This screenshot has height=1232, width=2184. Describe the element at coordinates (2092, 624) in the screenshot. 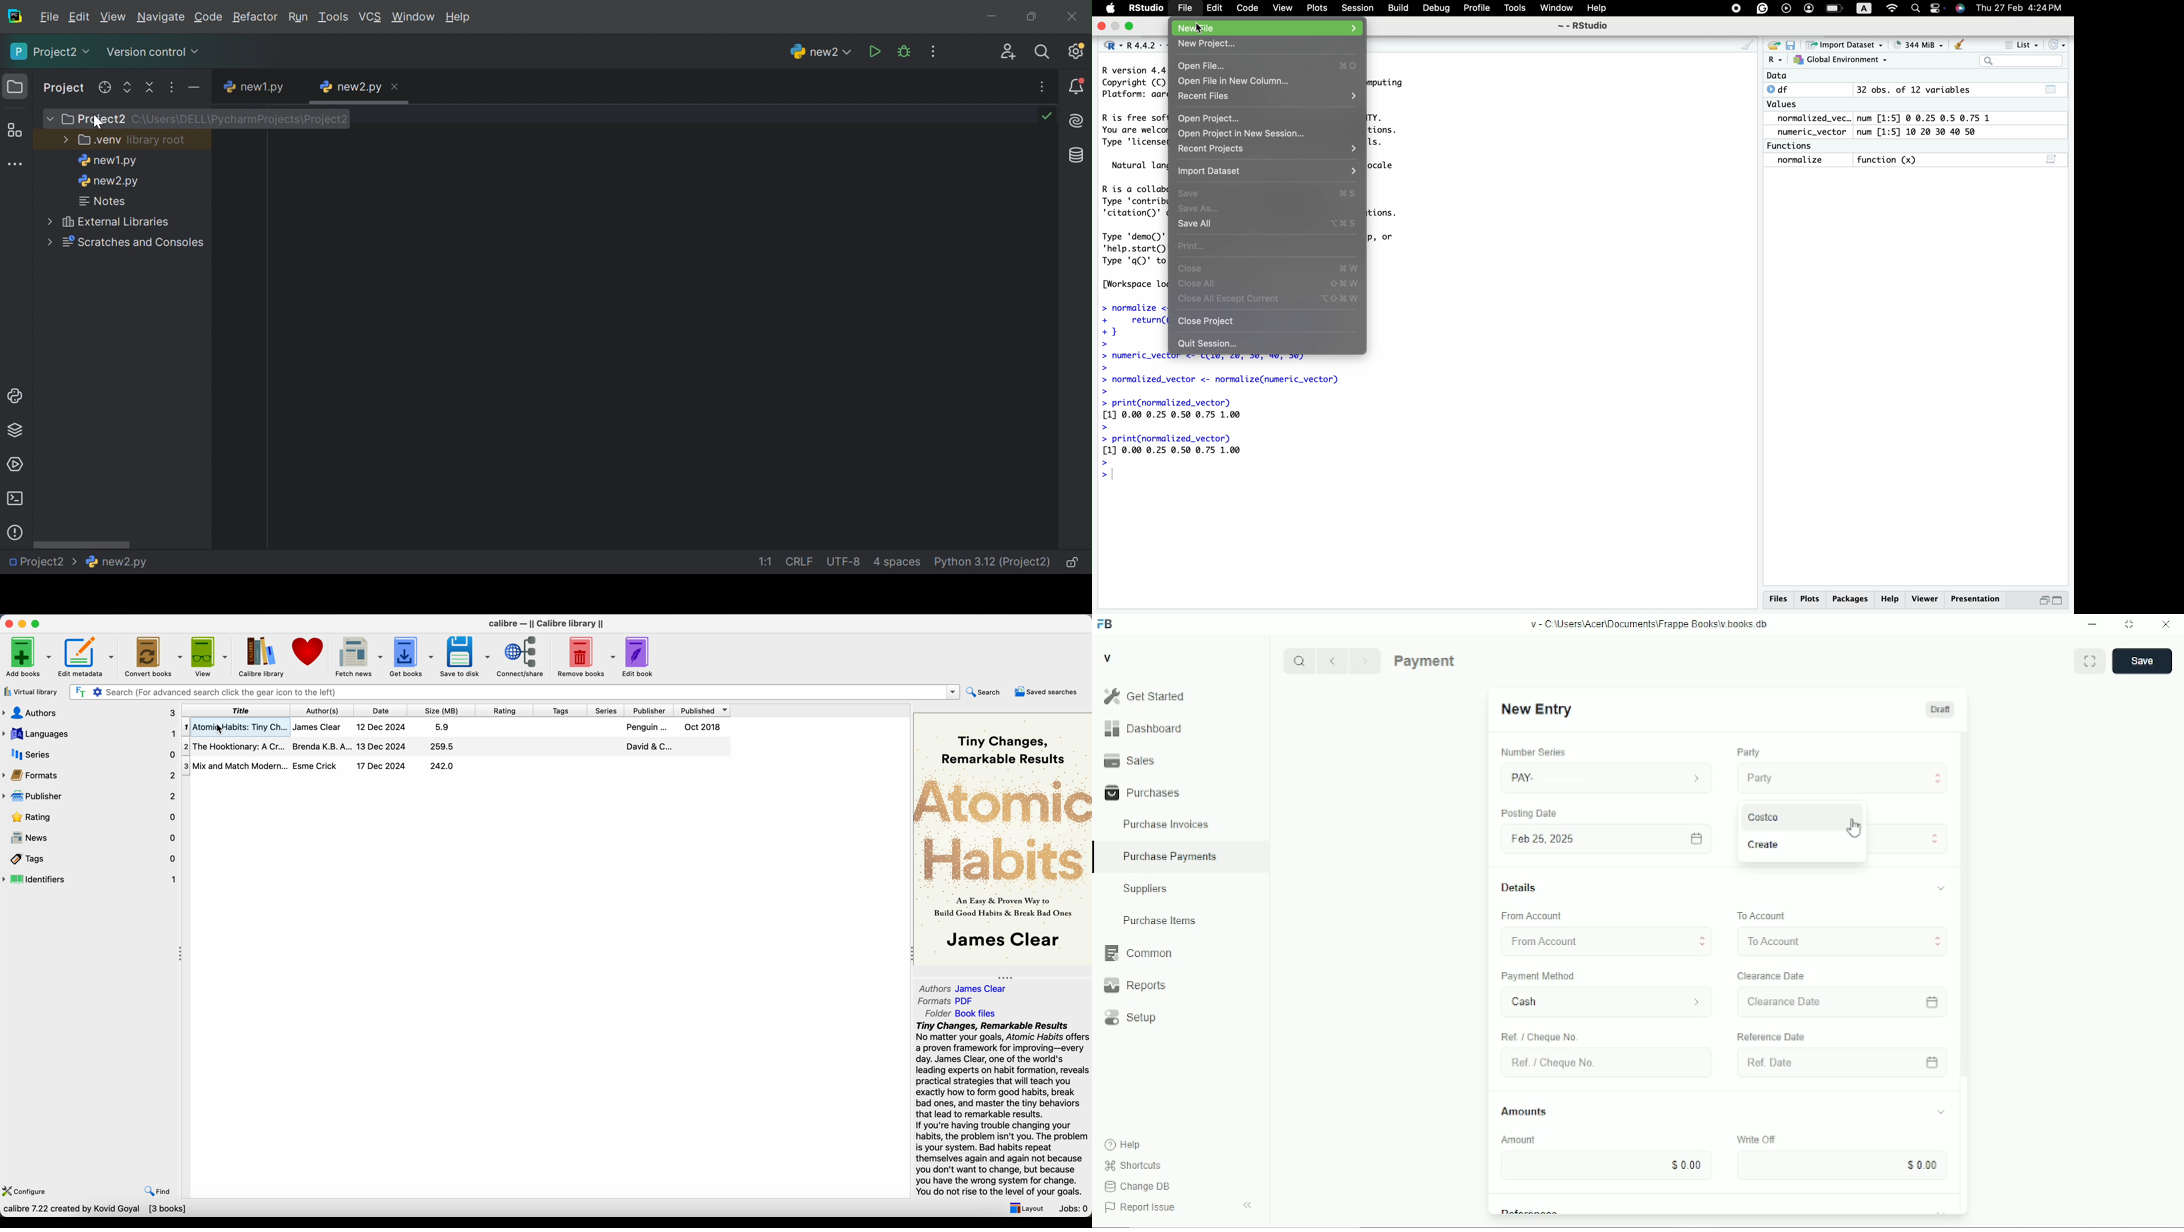

I see `Minimize` at that location.